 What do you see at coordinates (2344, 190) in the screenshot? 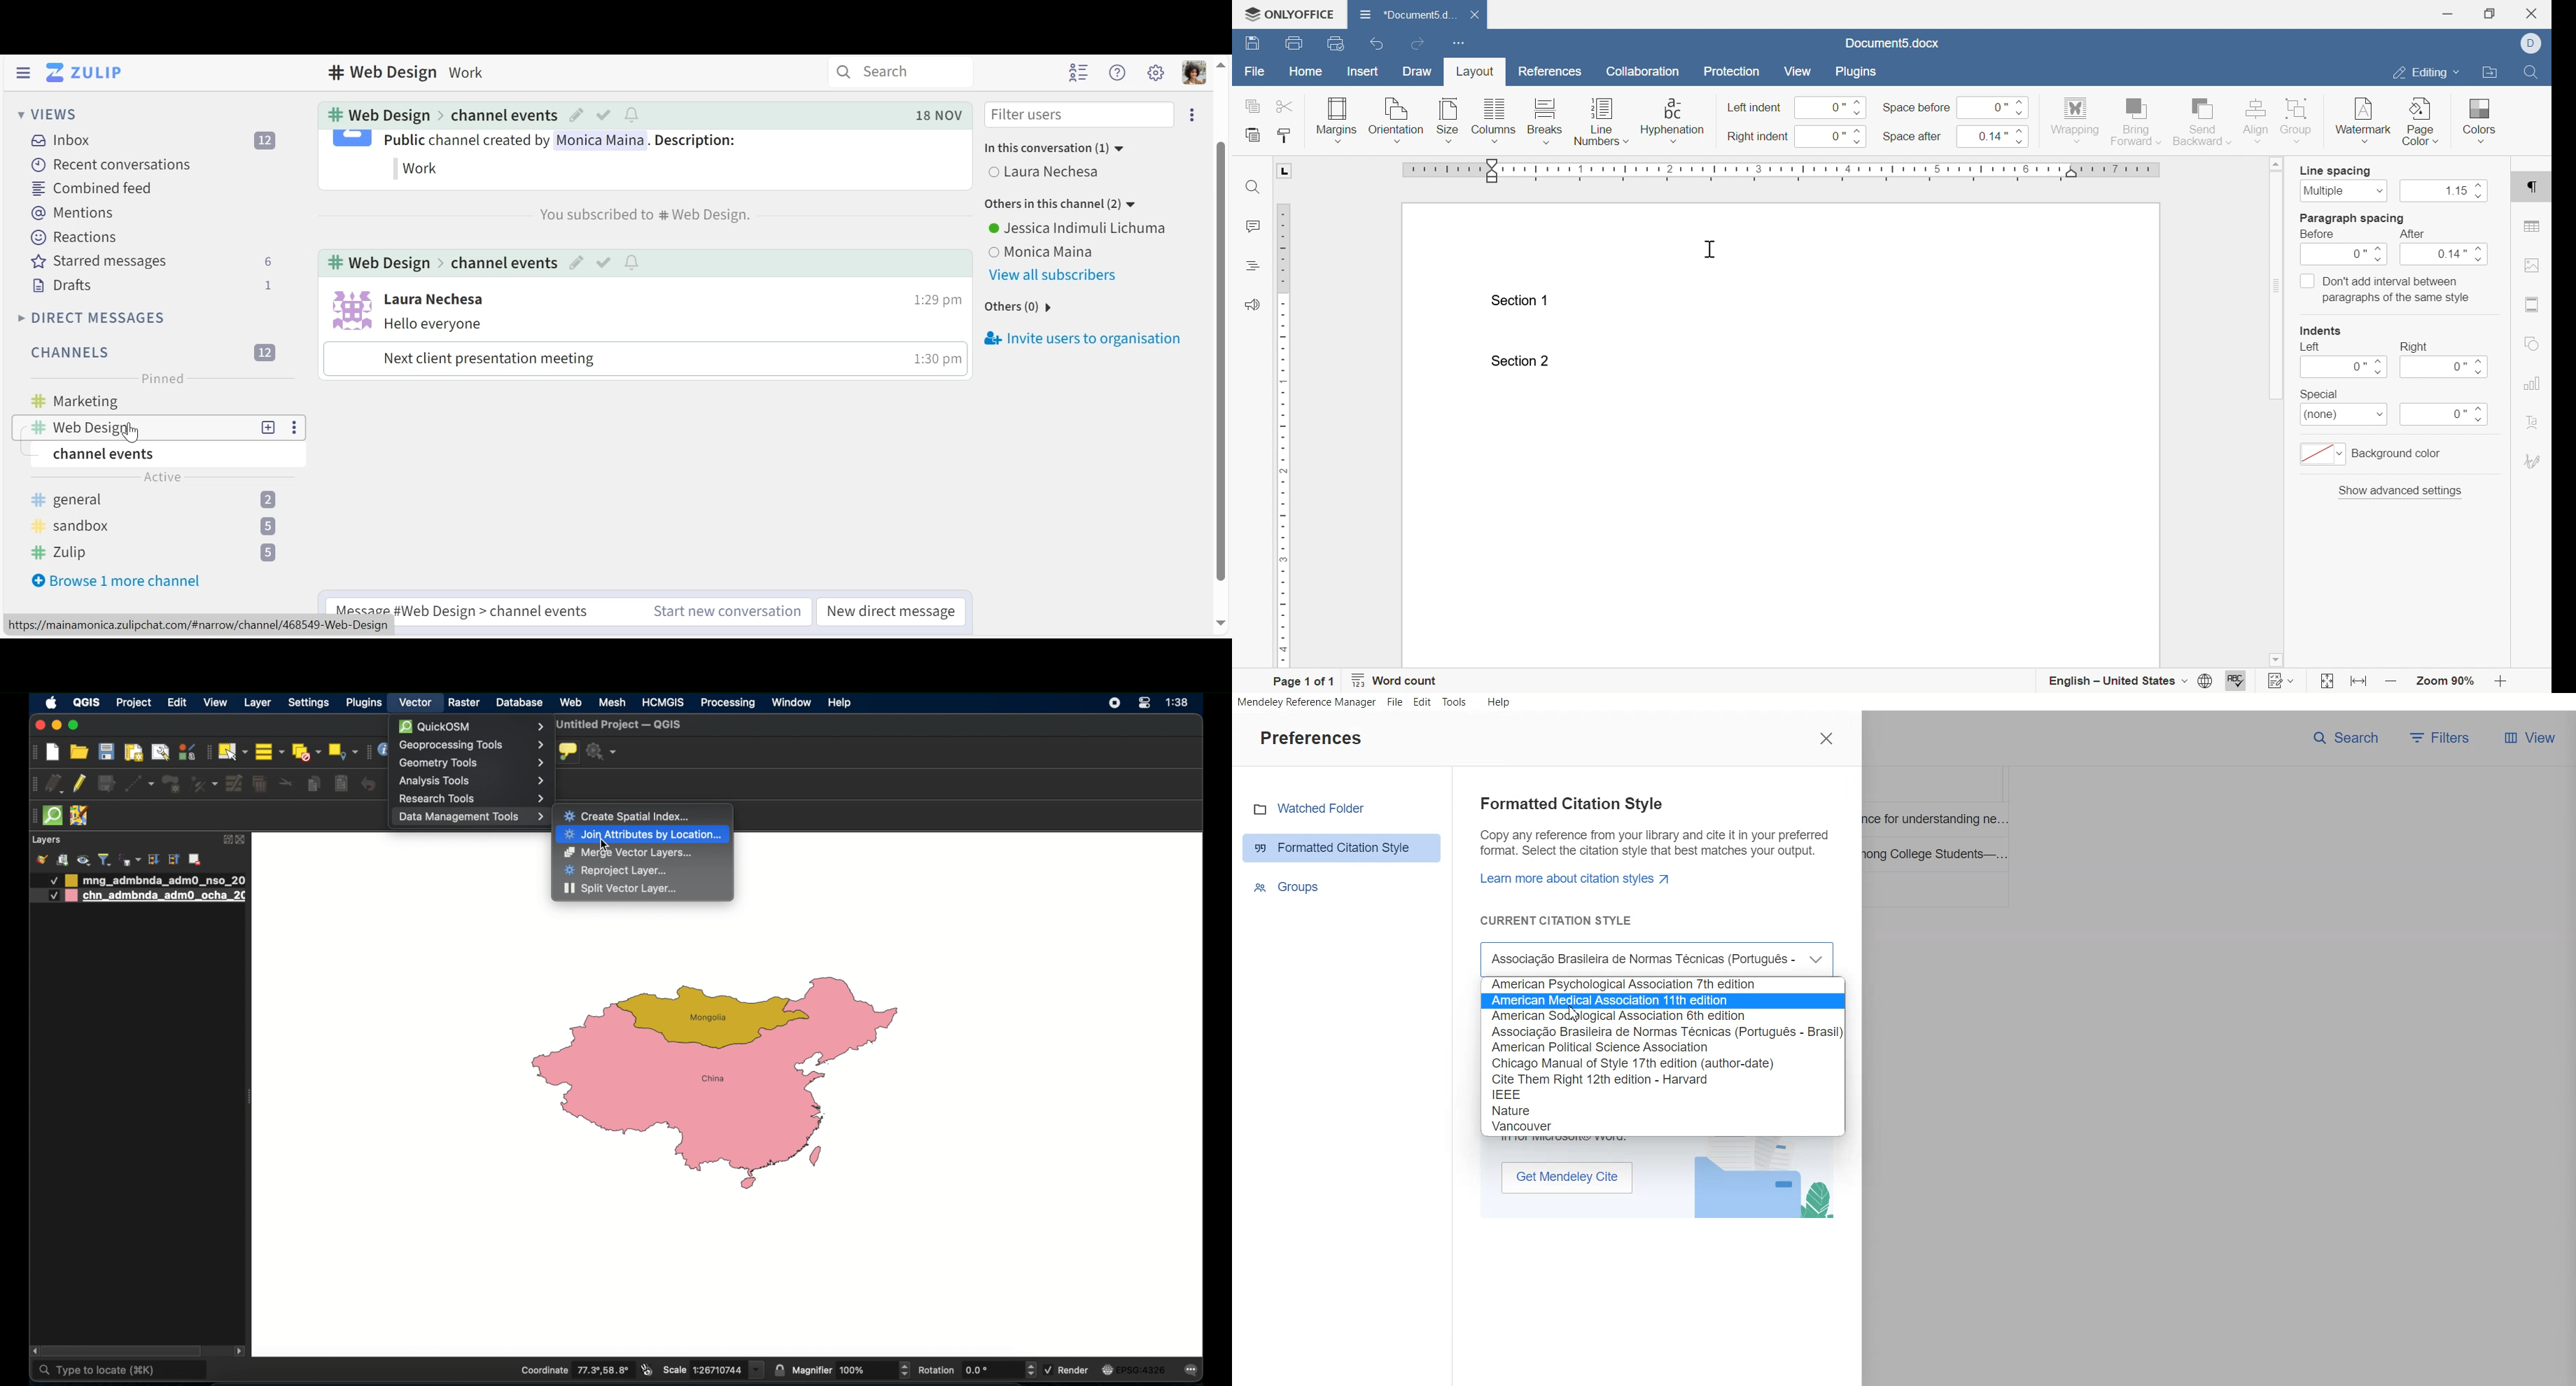
I see `multiple` at bounding box center [2344, 190].